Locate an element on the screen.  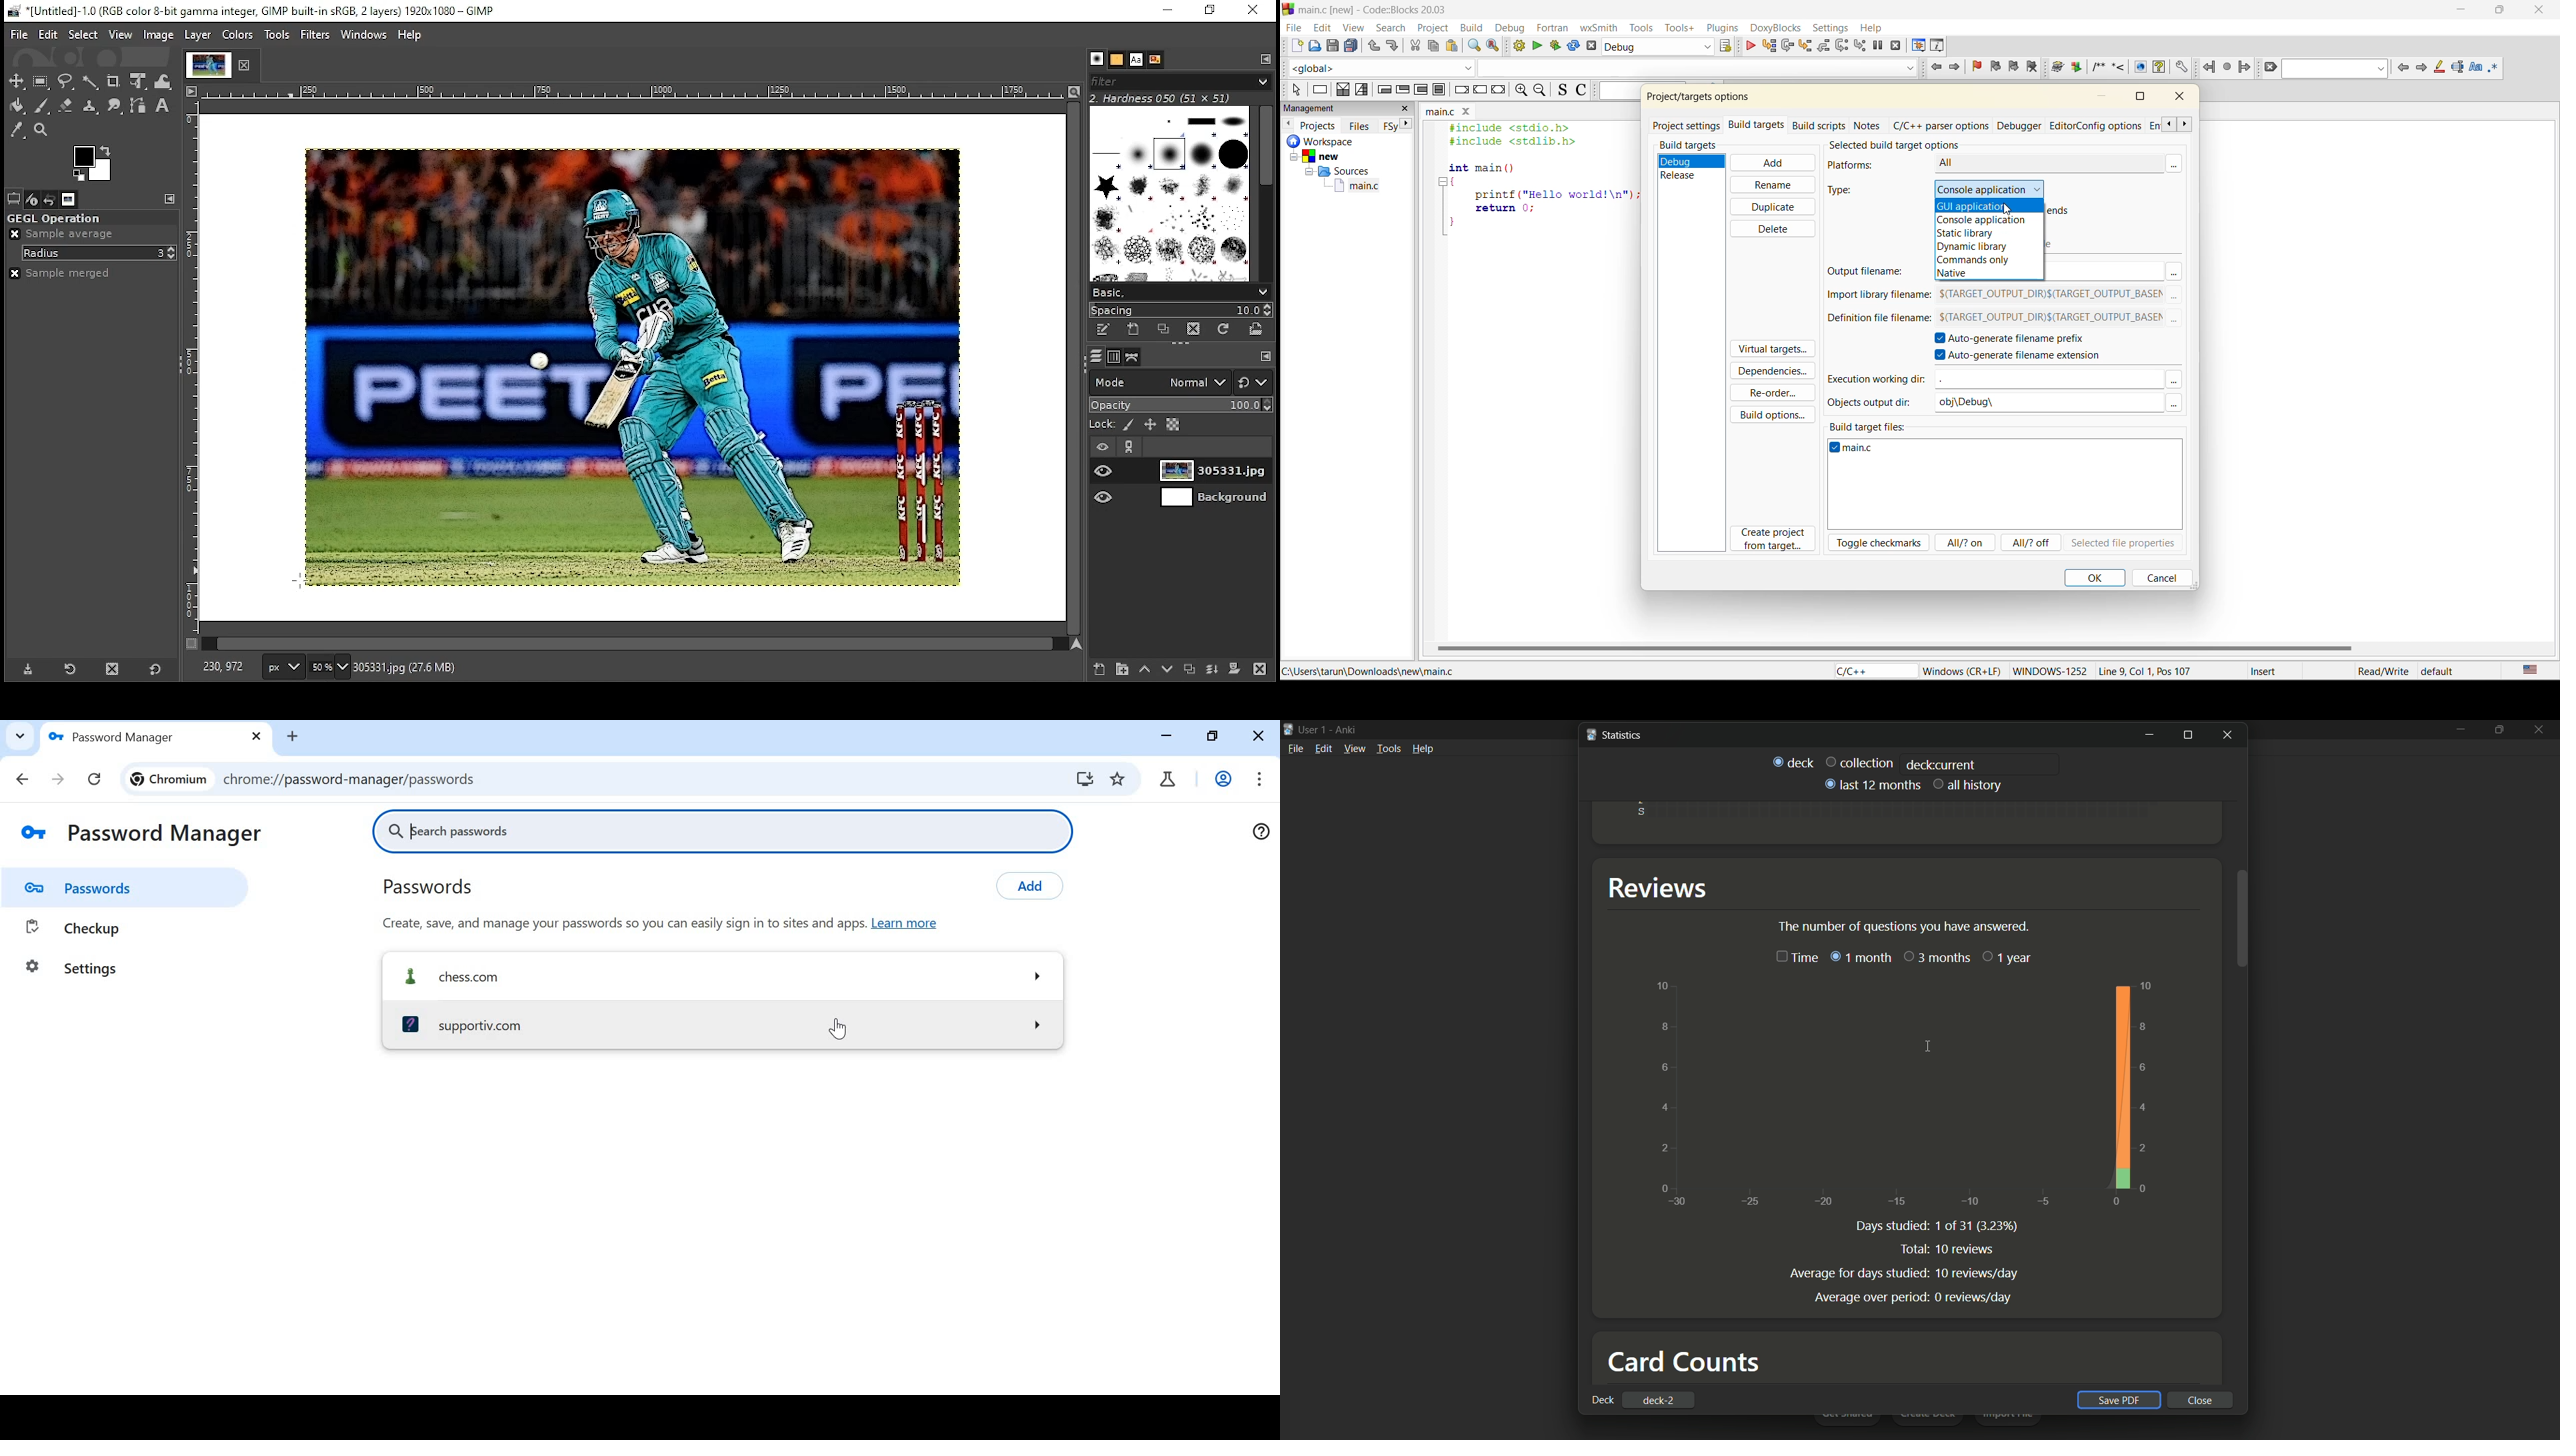
Close is located at coordinates (2230, 735).